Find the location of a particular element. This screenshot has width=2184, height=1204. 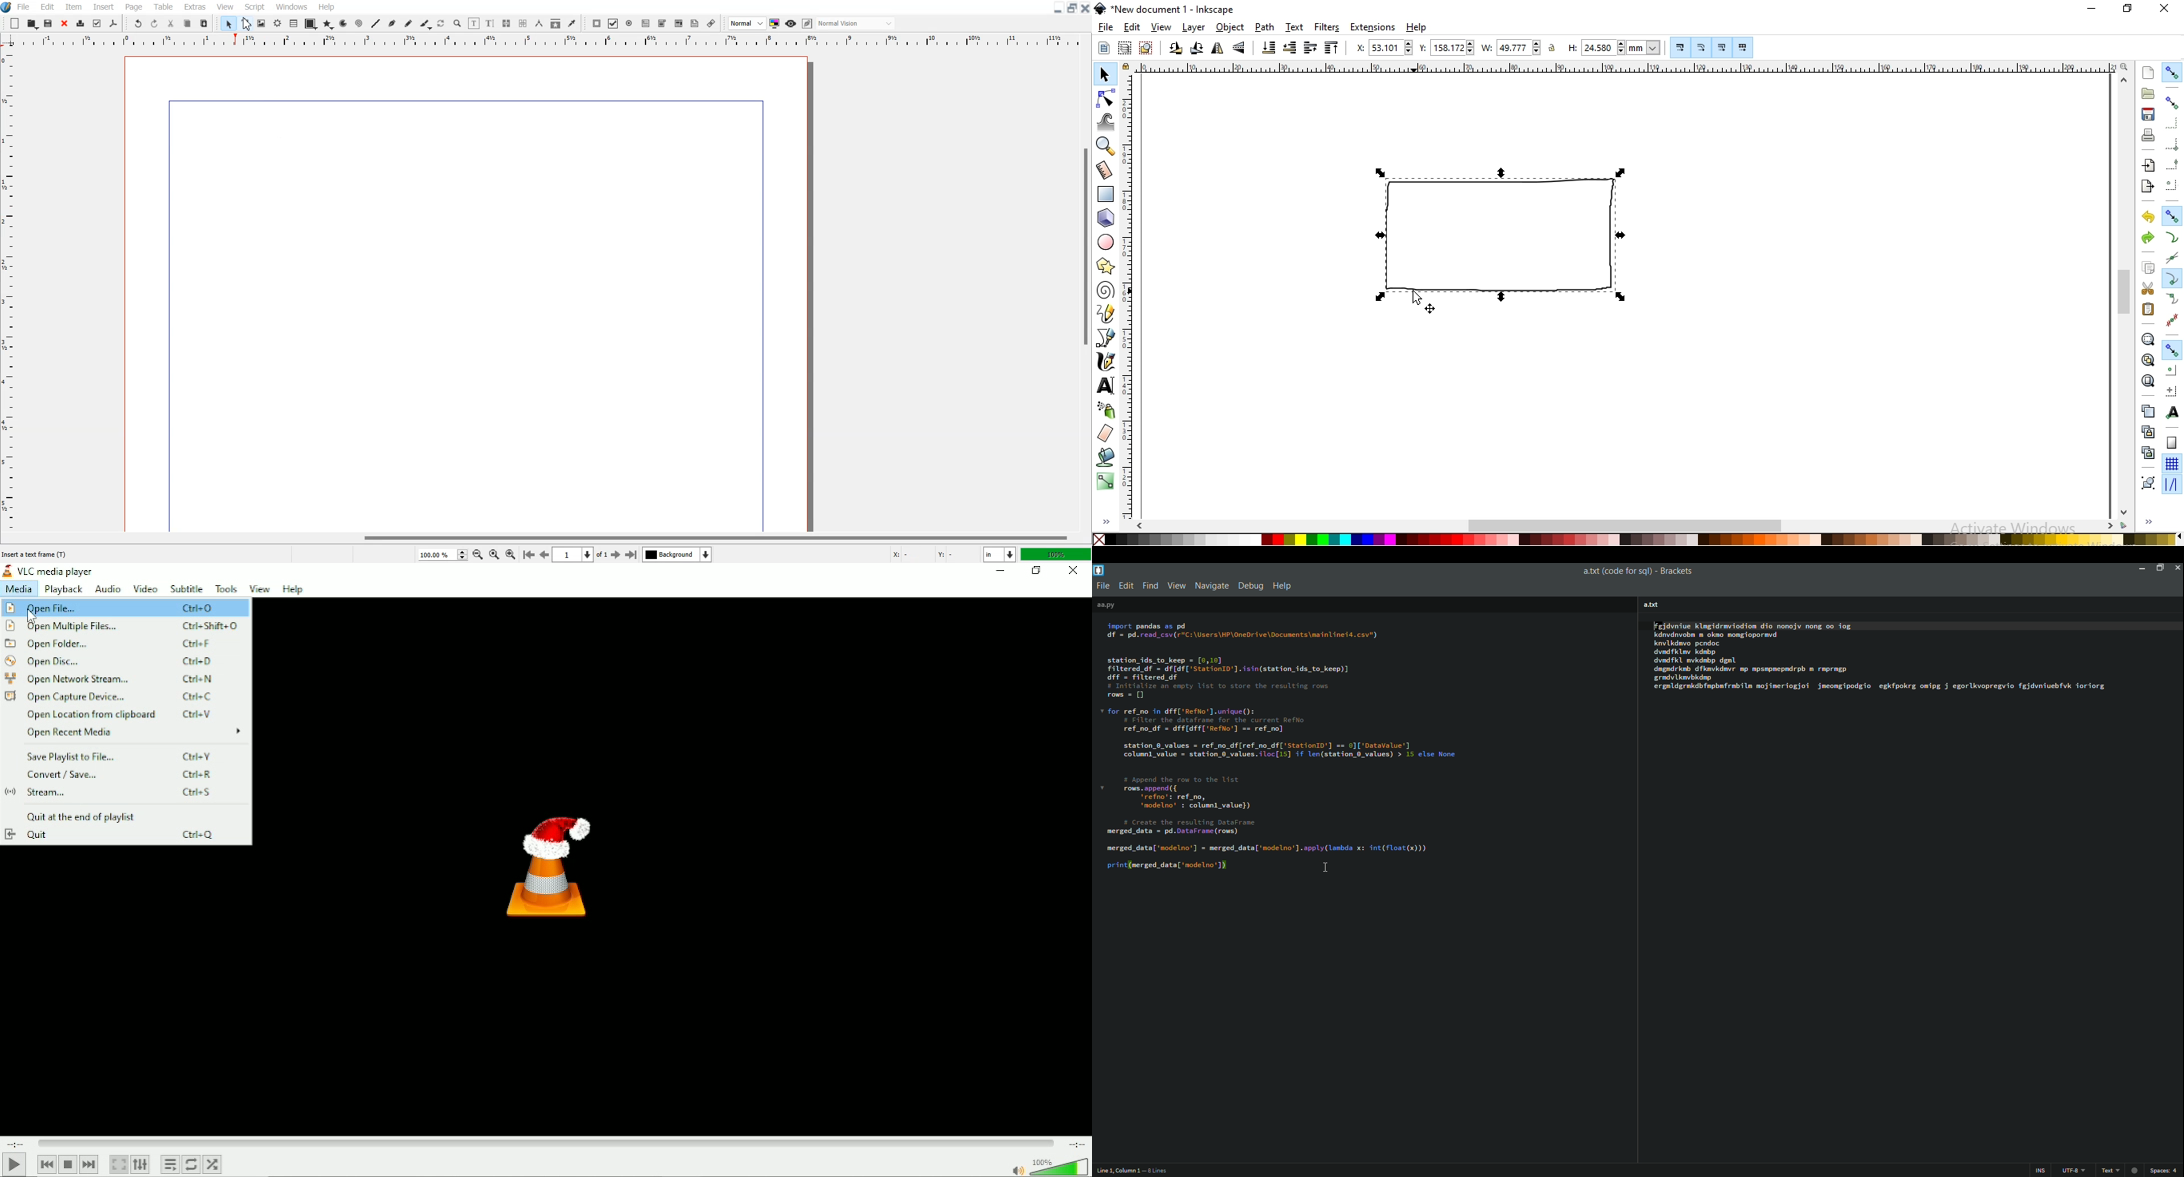

zoom to fit page is located at coordinates (2149, 381).